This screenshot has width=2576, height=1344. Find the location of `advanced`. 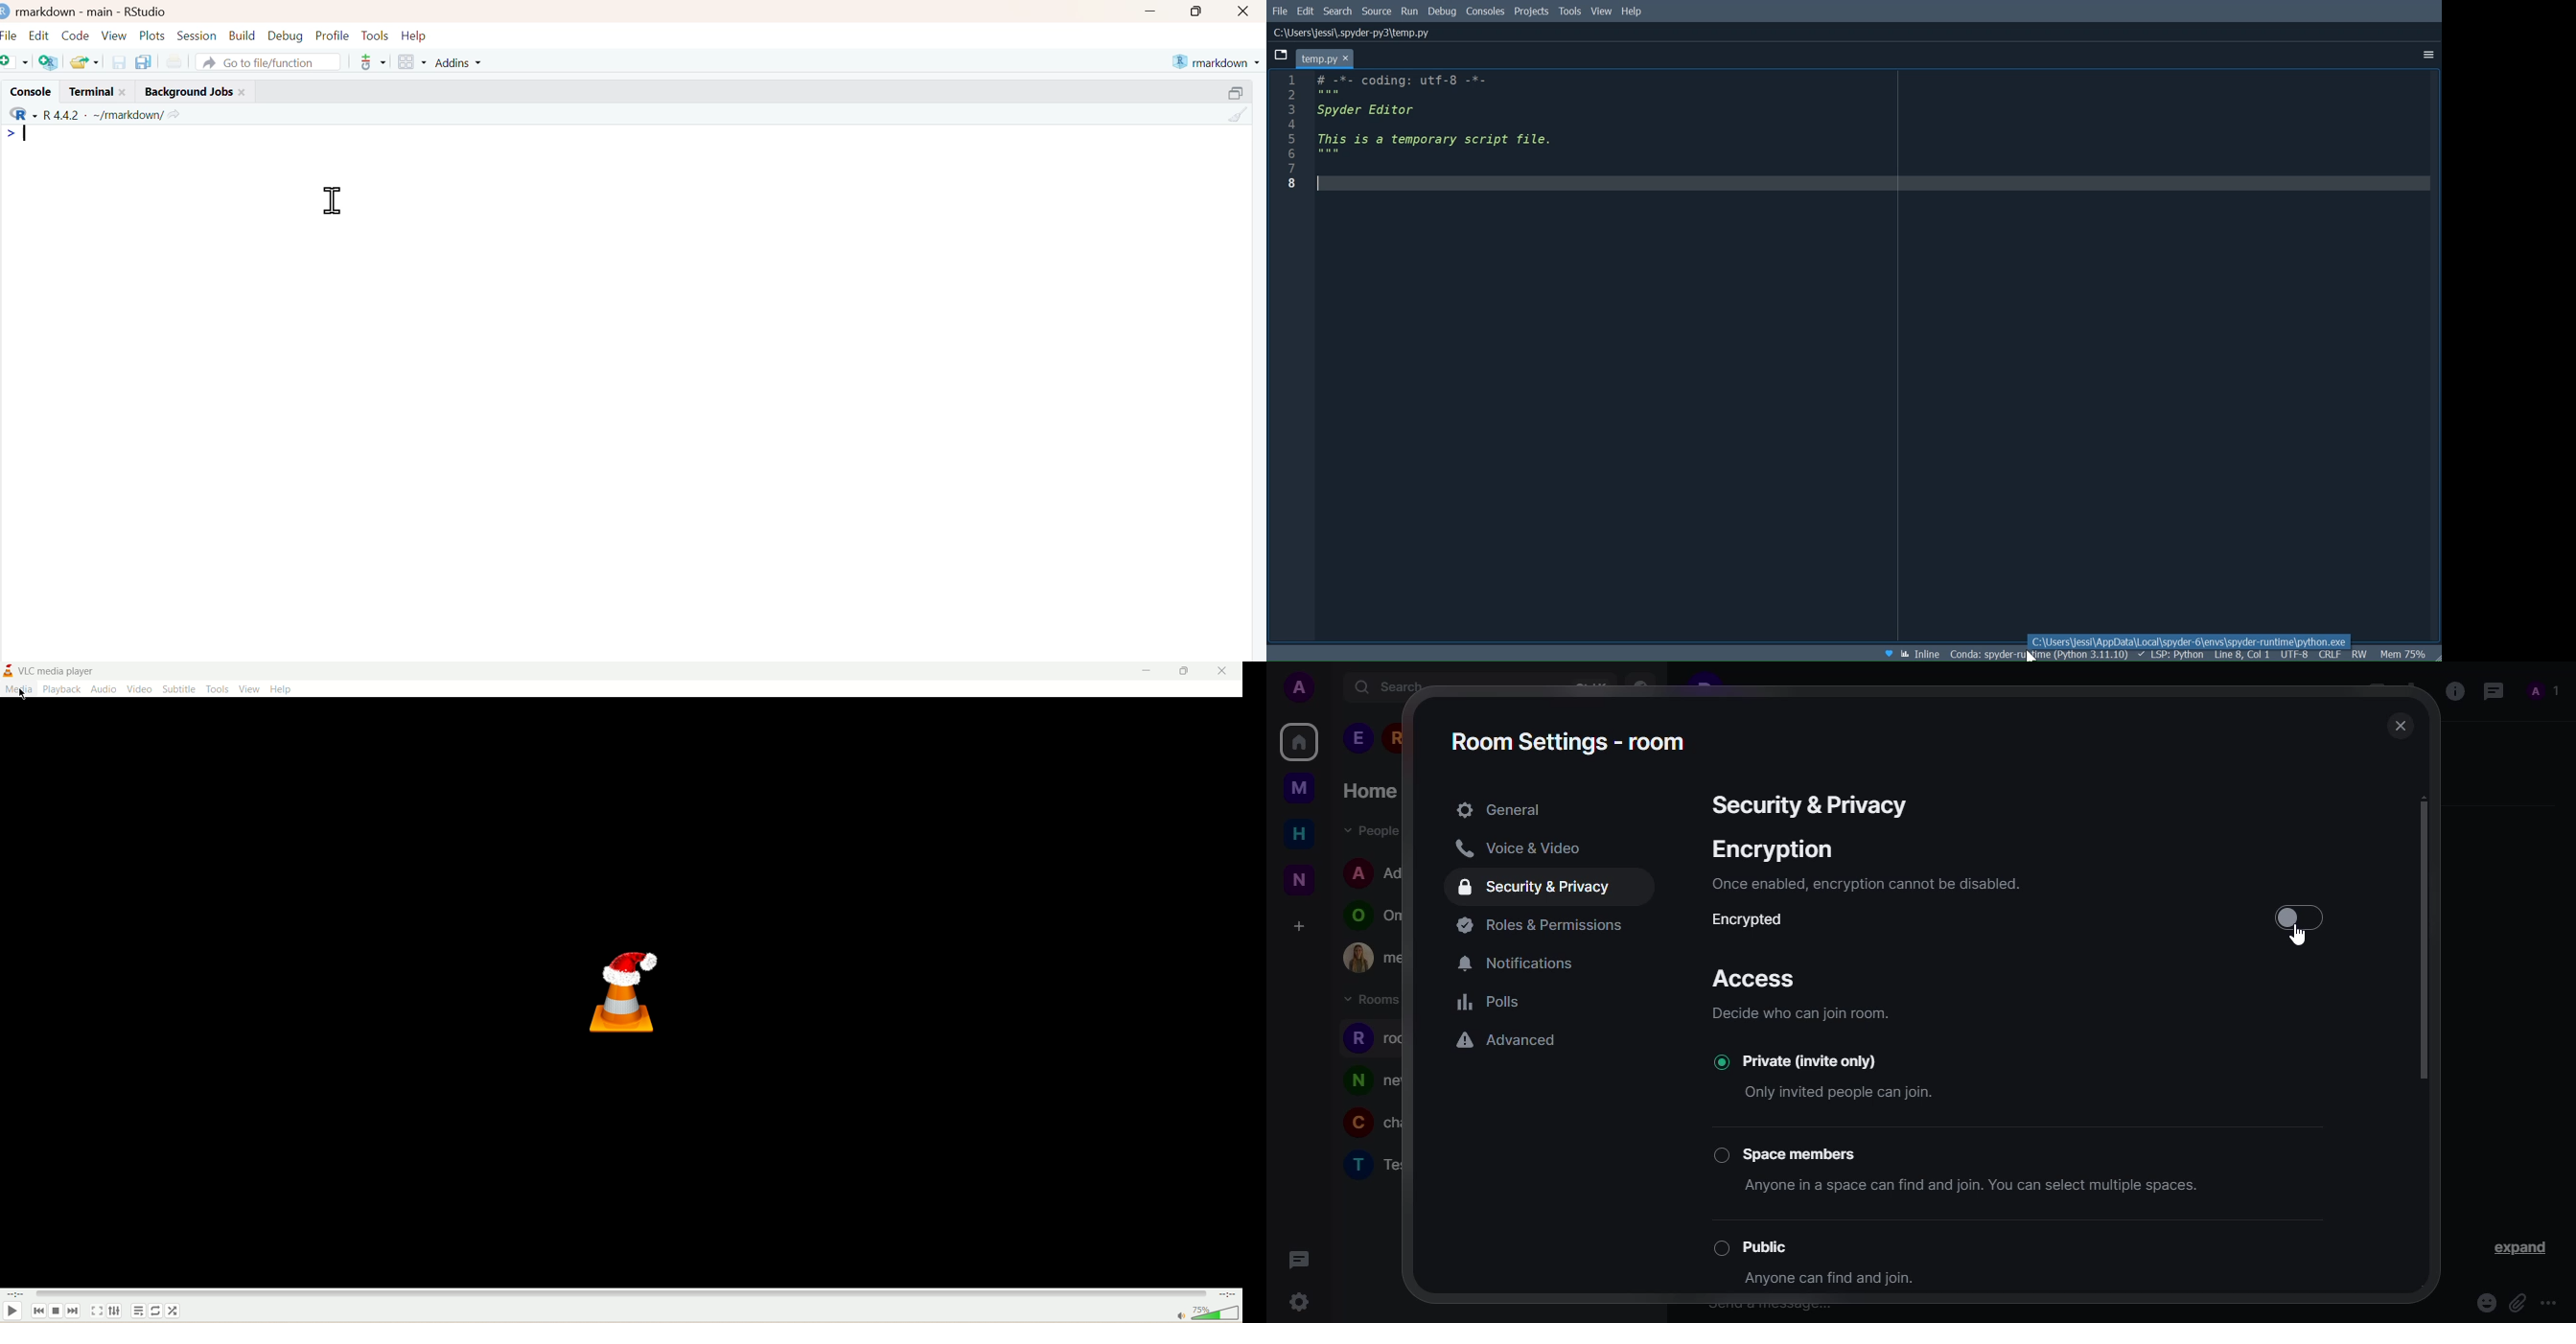

advanced is located at coordinates (1512, 1040).